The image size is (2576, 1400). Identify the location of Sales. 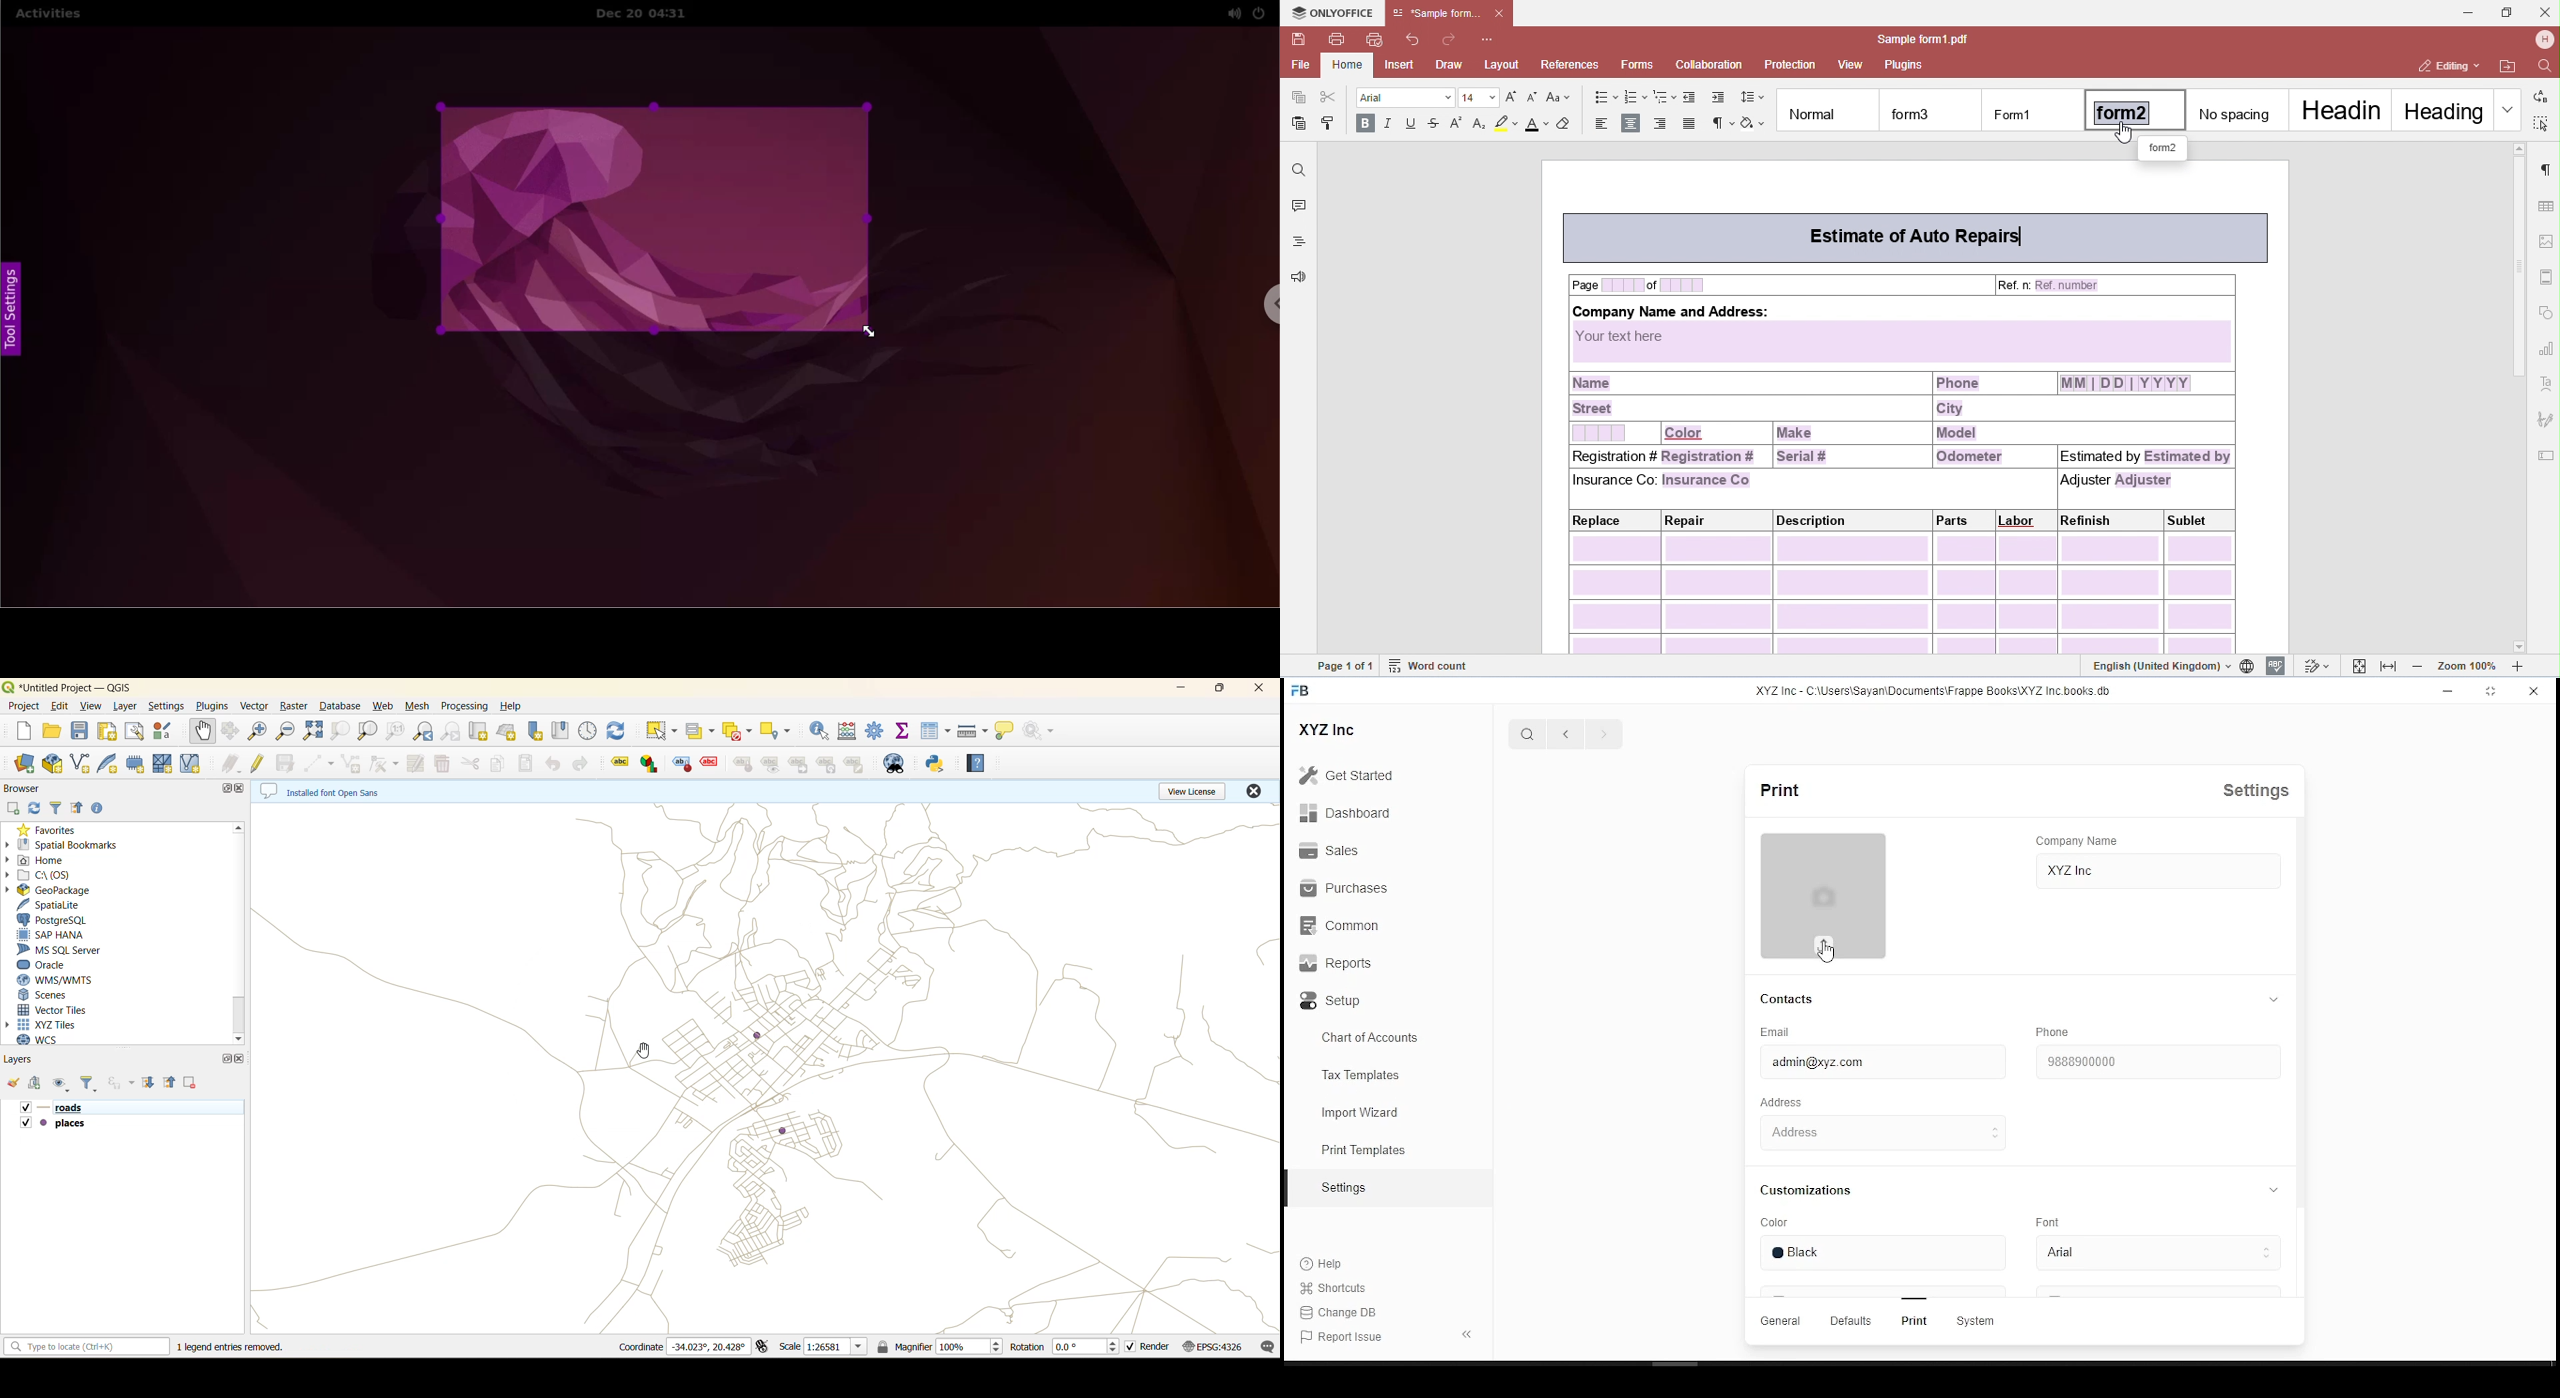
(1332, 849).